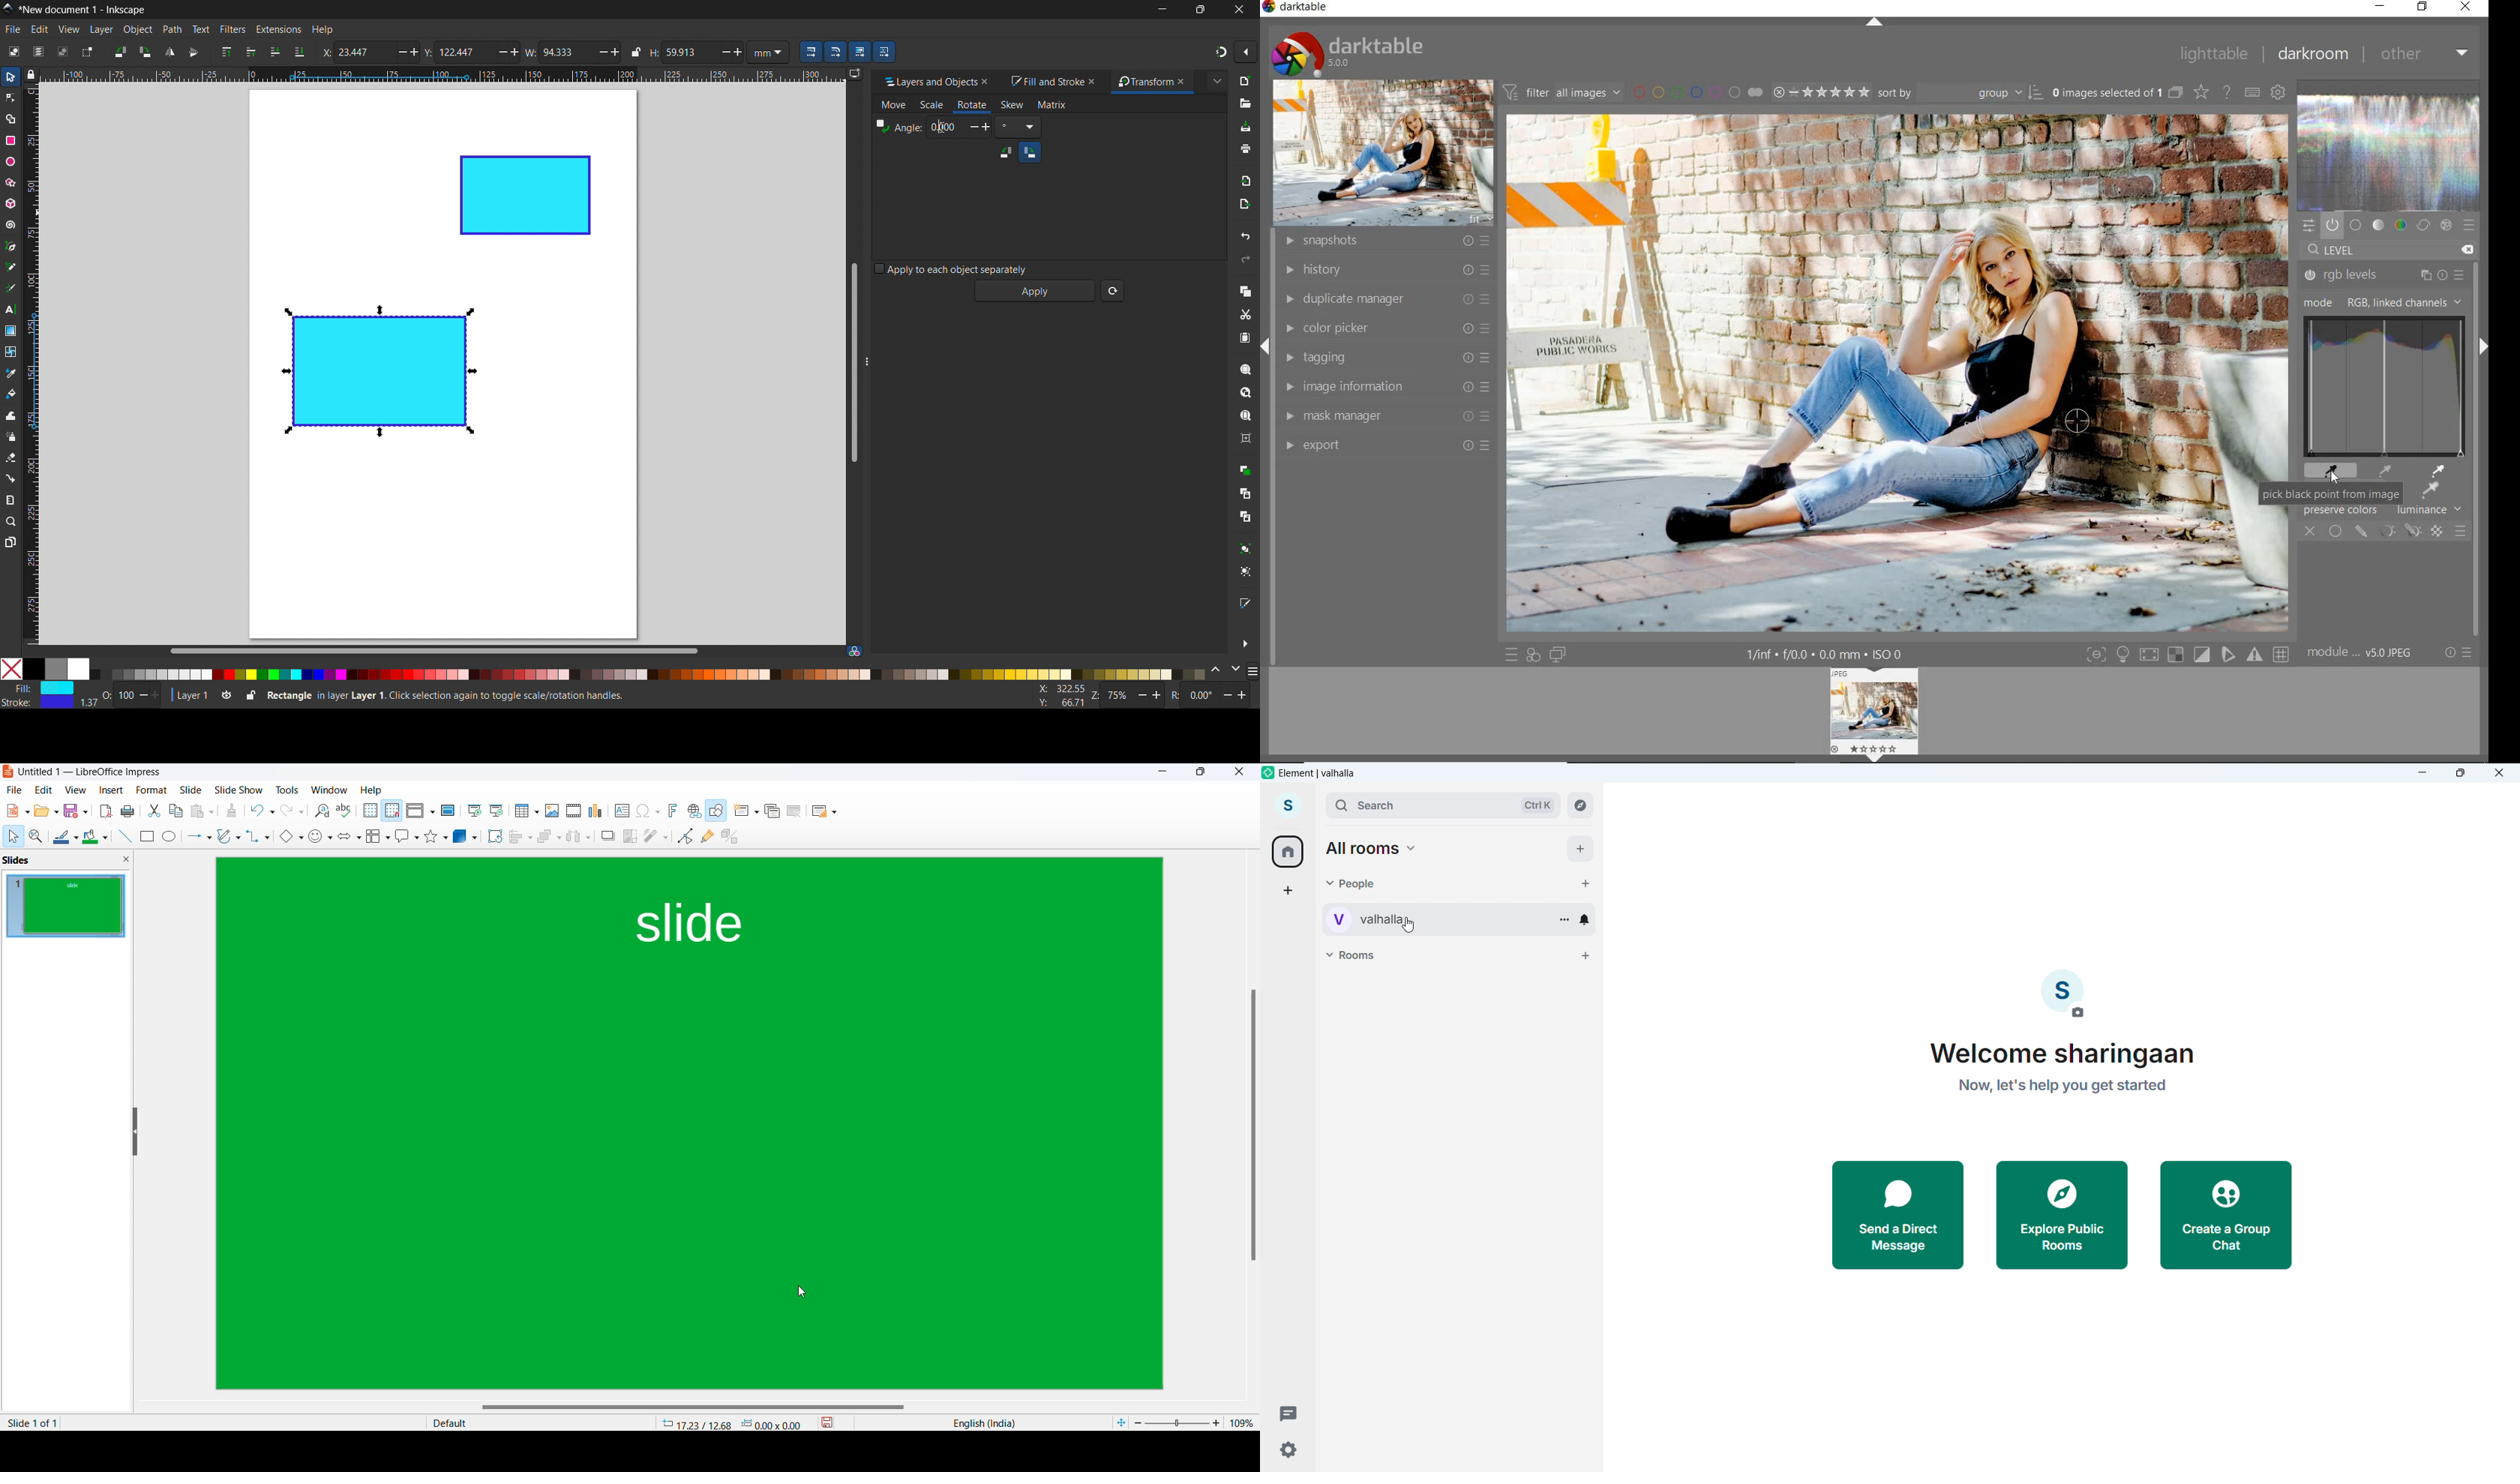 This screenshot has width=2520, height=1484. What do you see at coordinates (971, 104) in the screenshot?
I see `rotate` at bounding box center [971, 104].